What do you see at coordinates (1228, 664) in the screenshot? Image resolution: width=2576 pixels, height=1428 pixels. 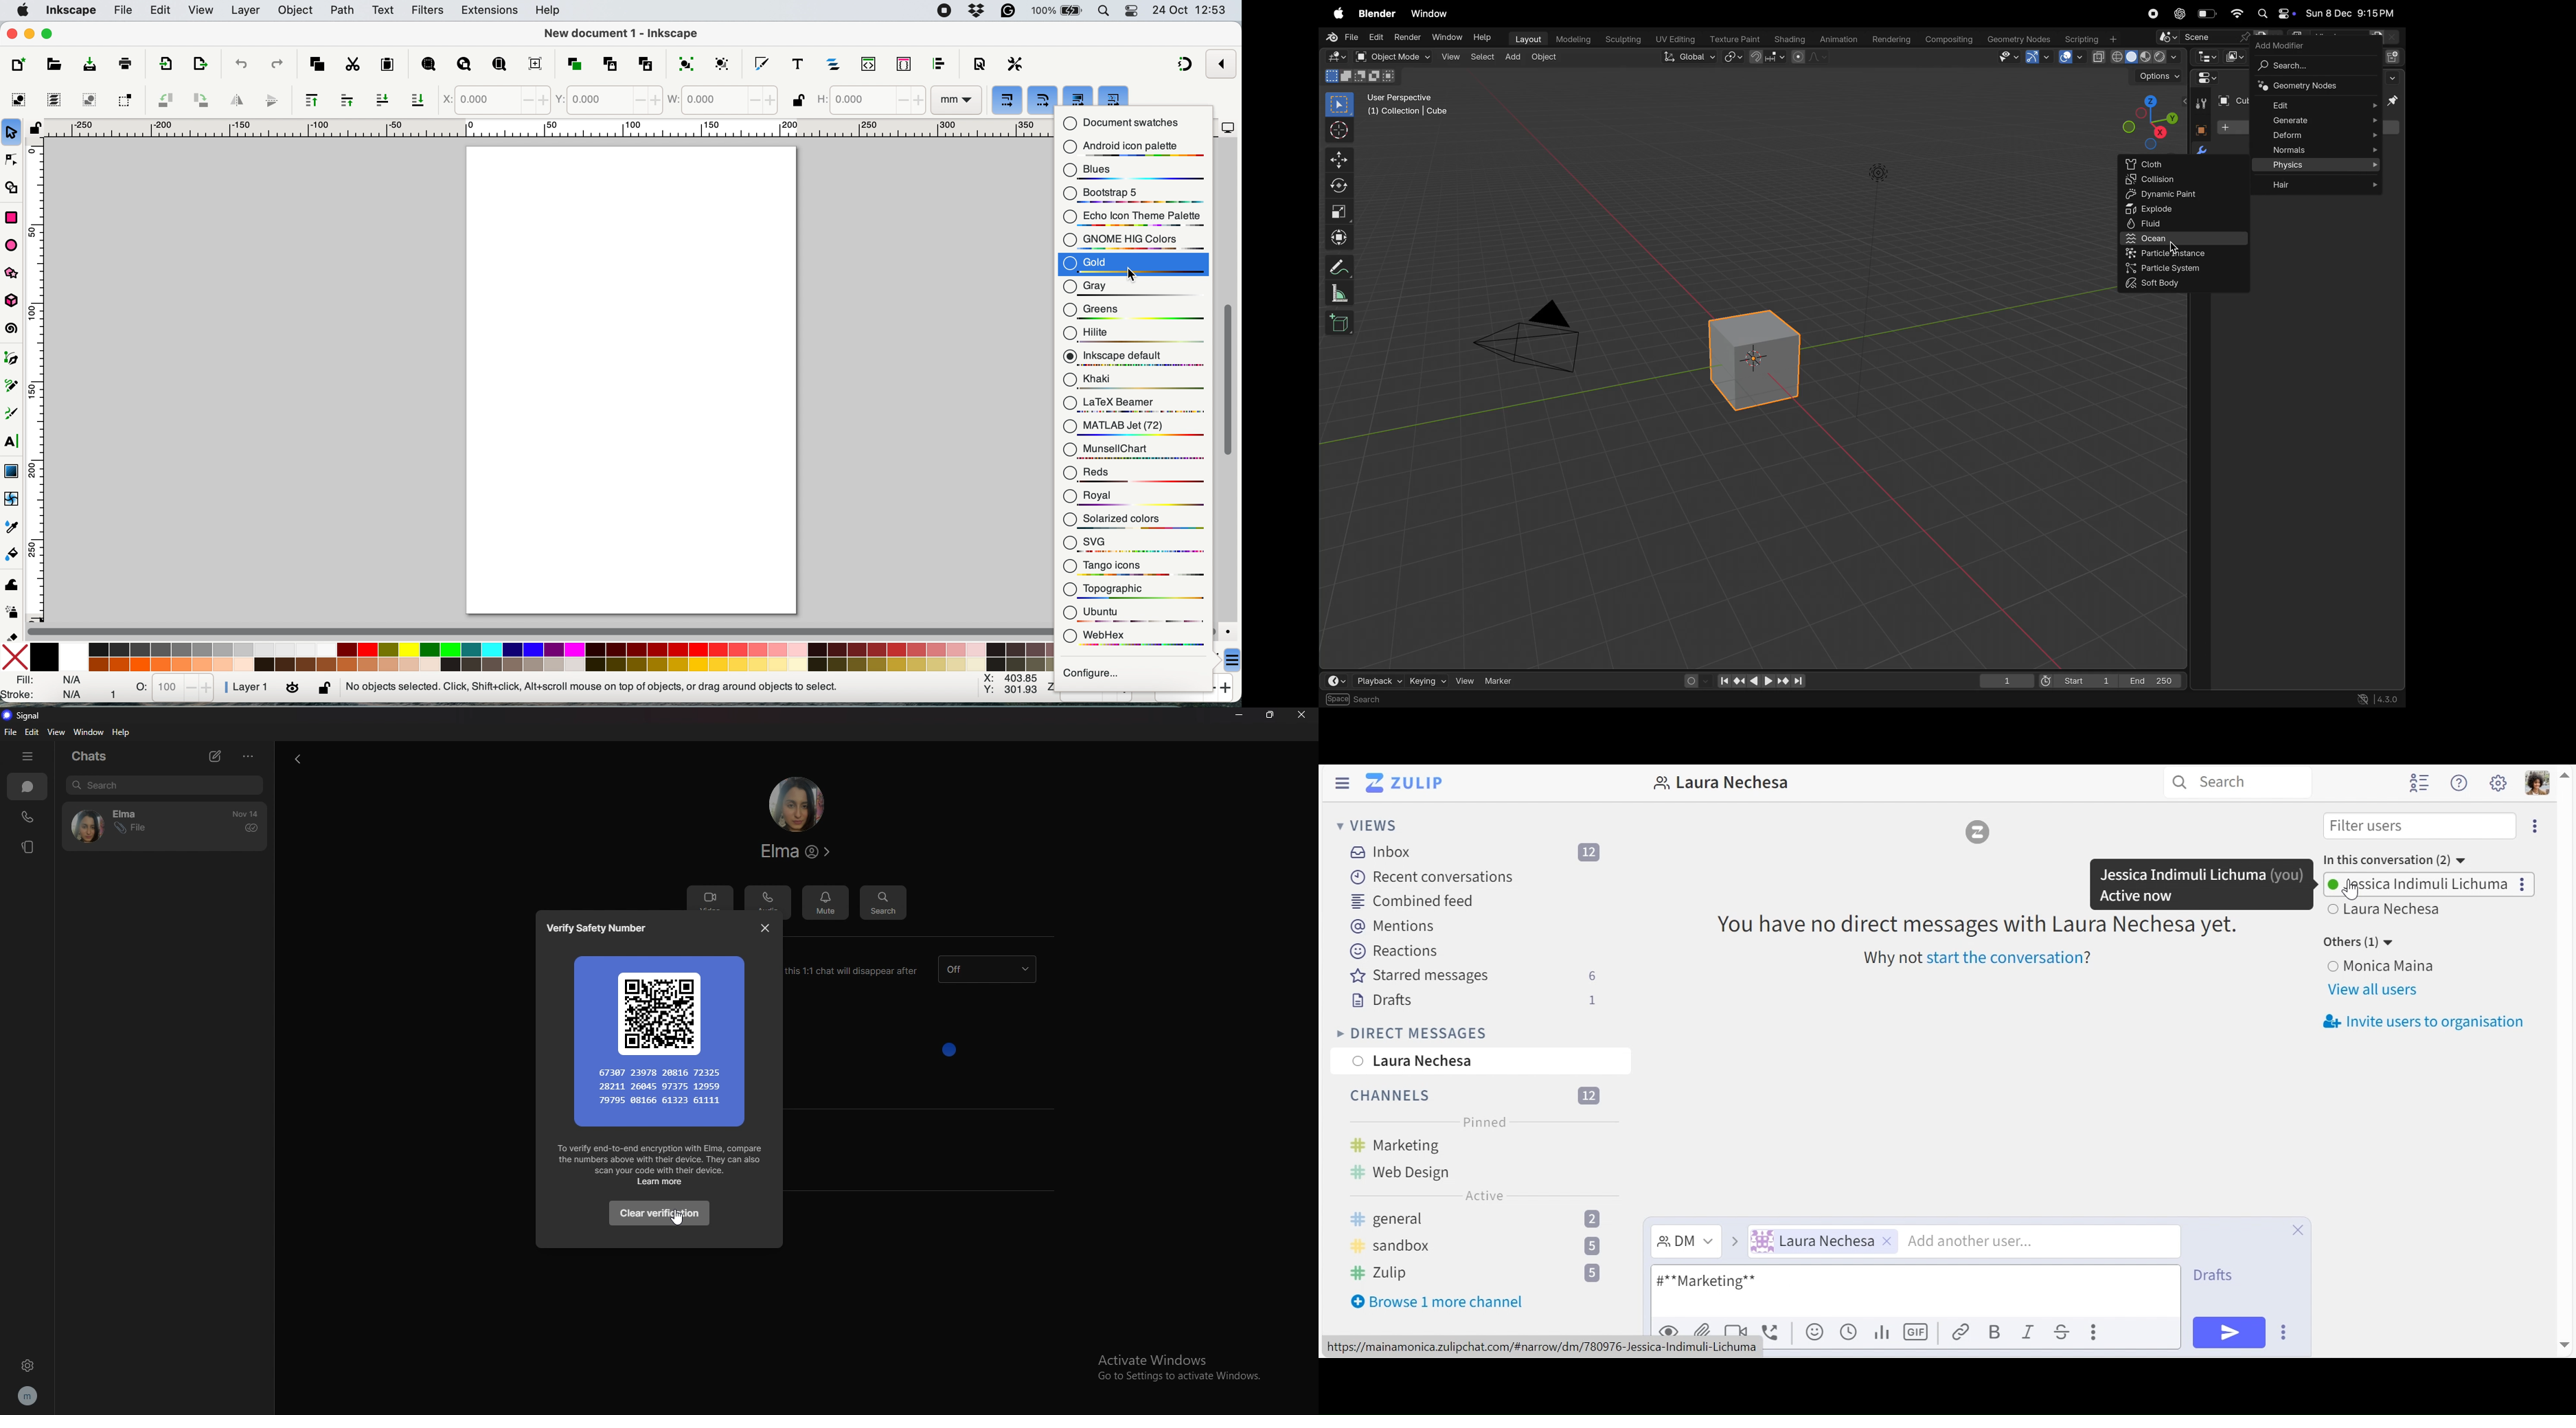 I see `cursor` at bounding box center [1228, 664].